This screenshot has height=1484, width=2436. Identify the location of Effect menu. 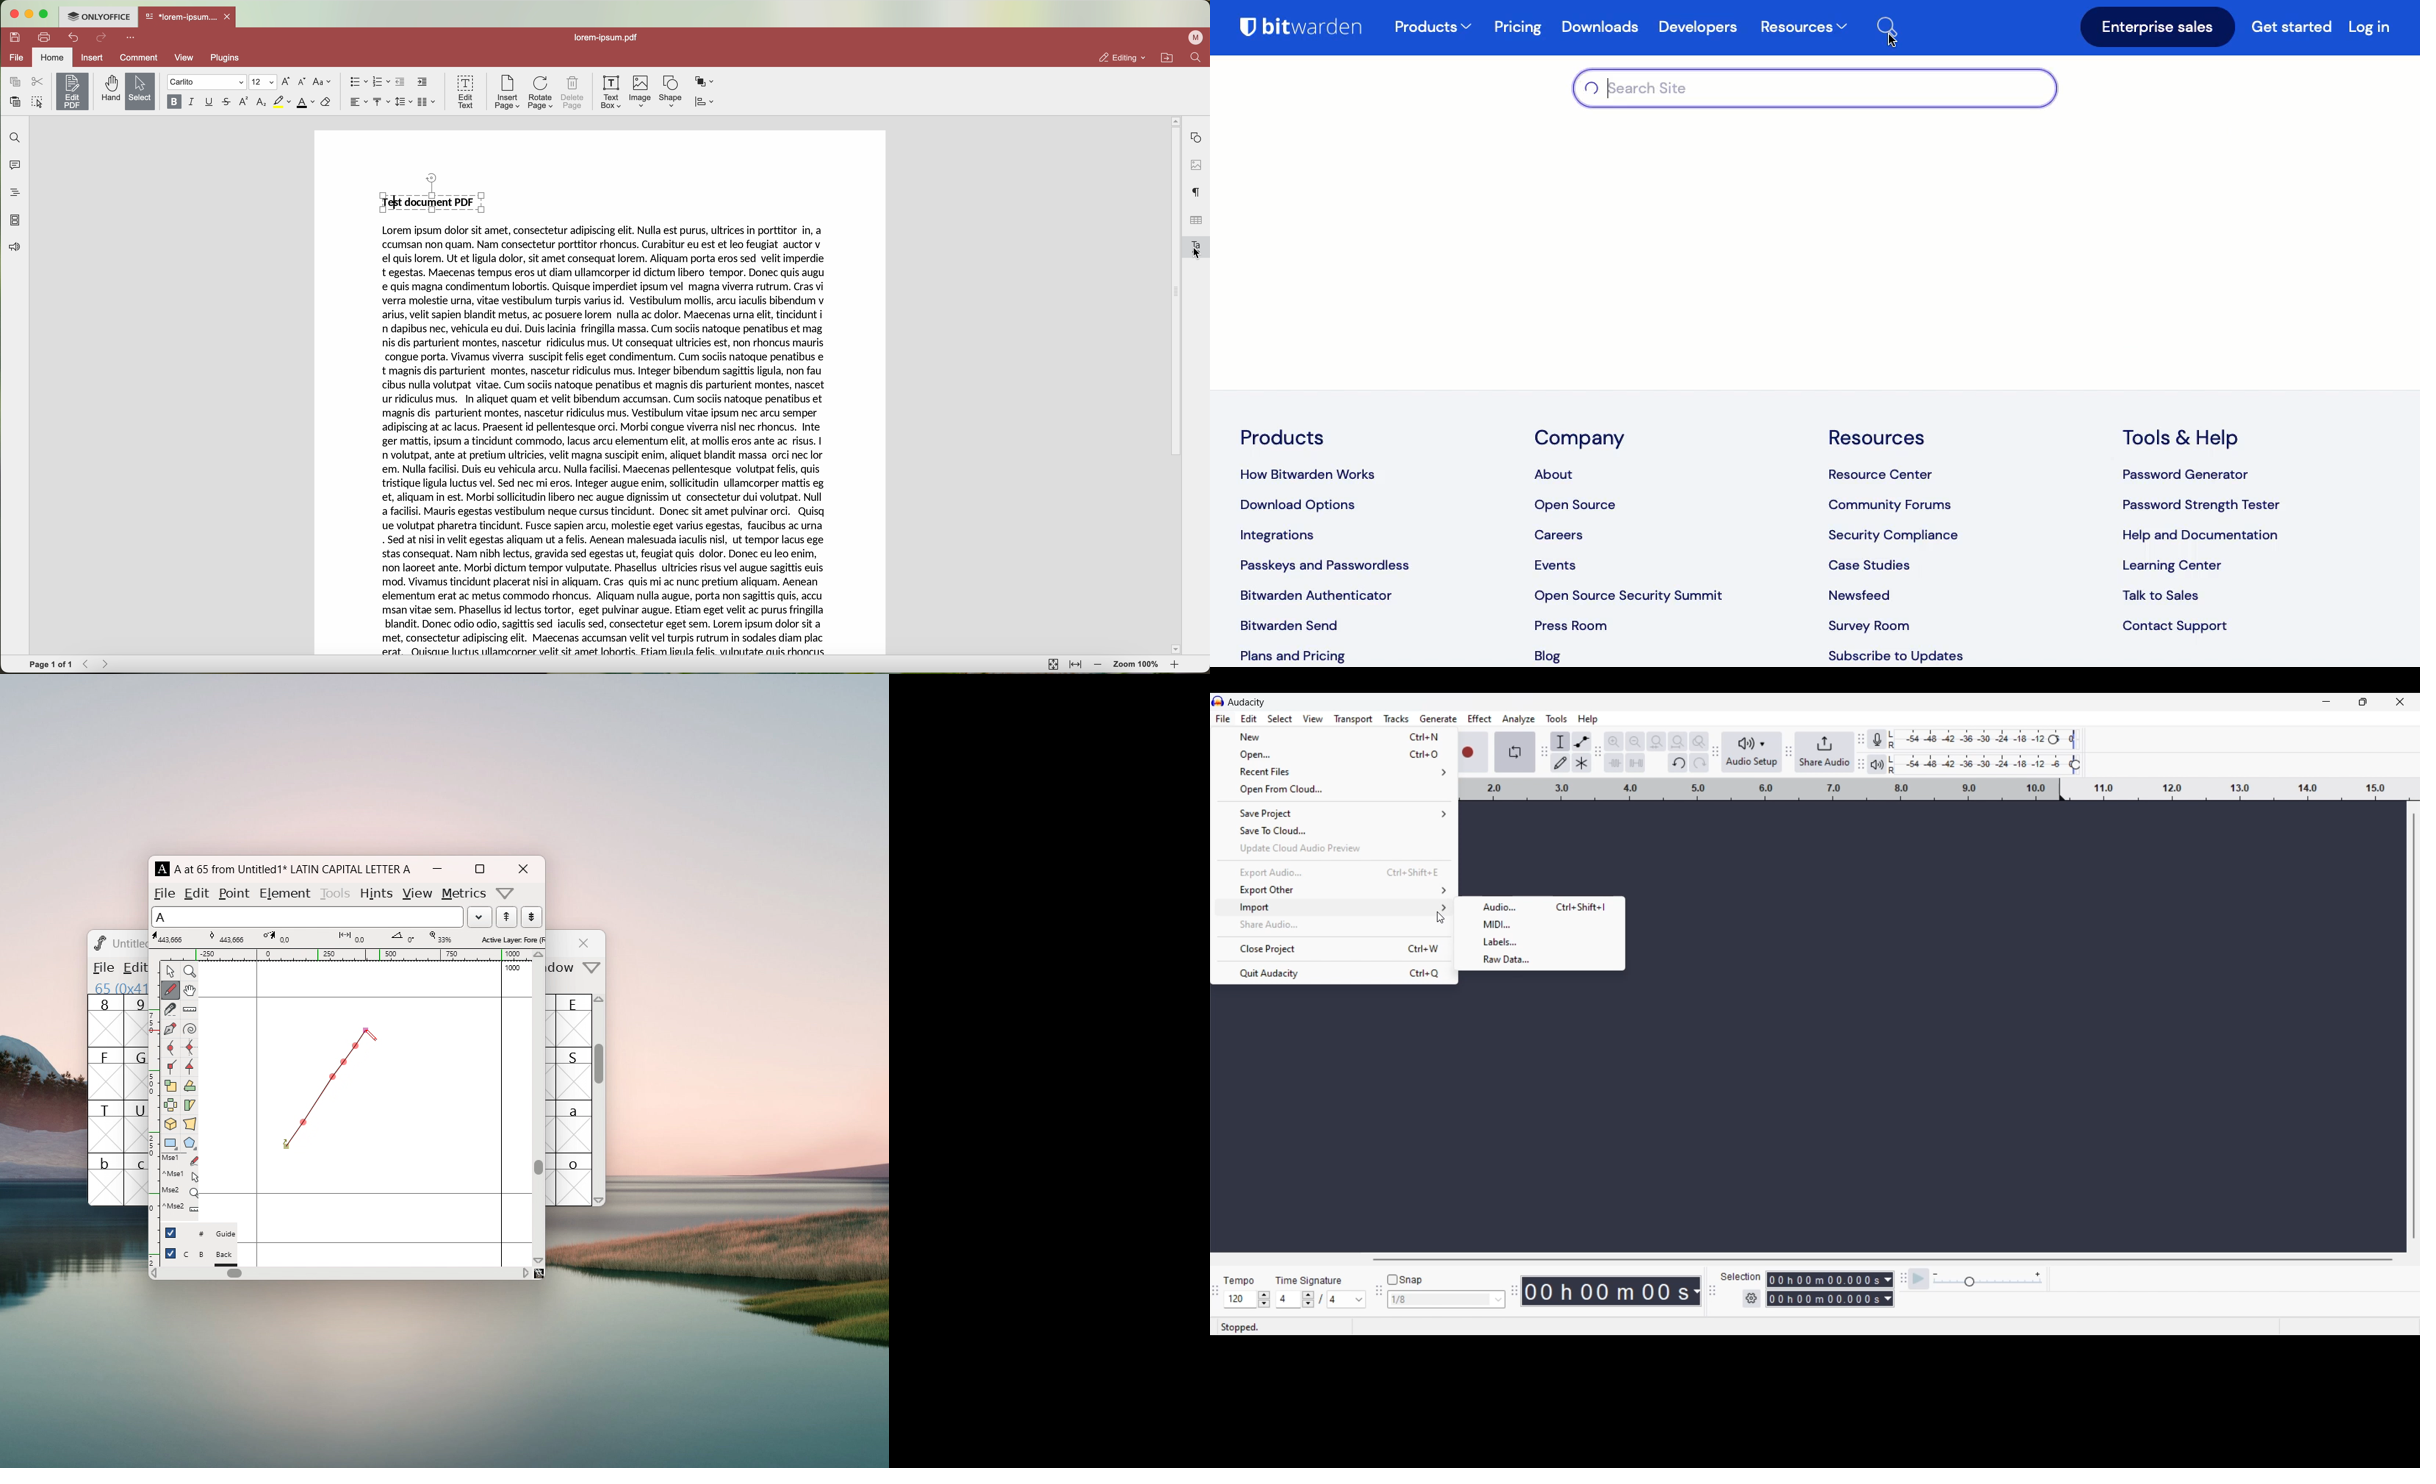
(1480, 719).